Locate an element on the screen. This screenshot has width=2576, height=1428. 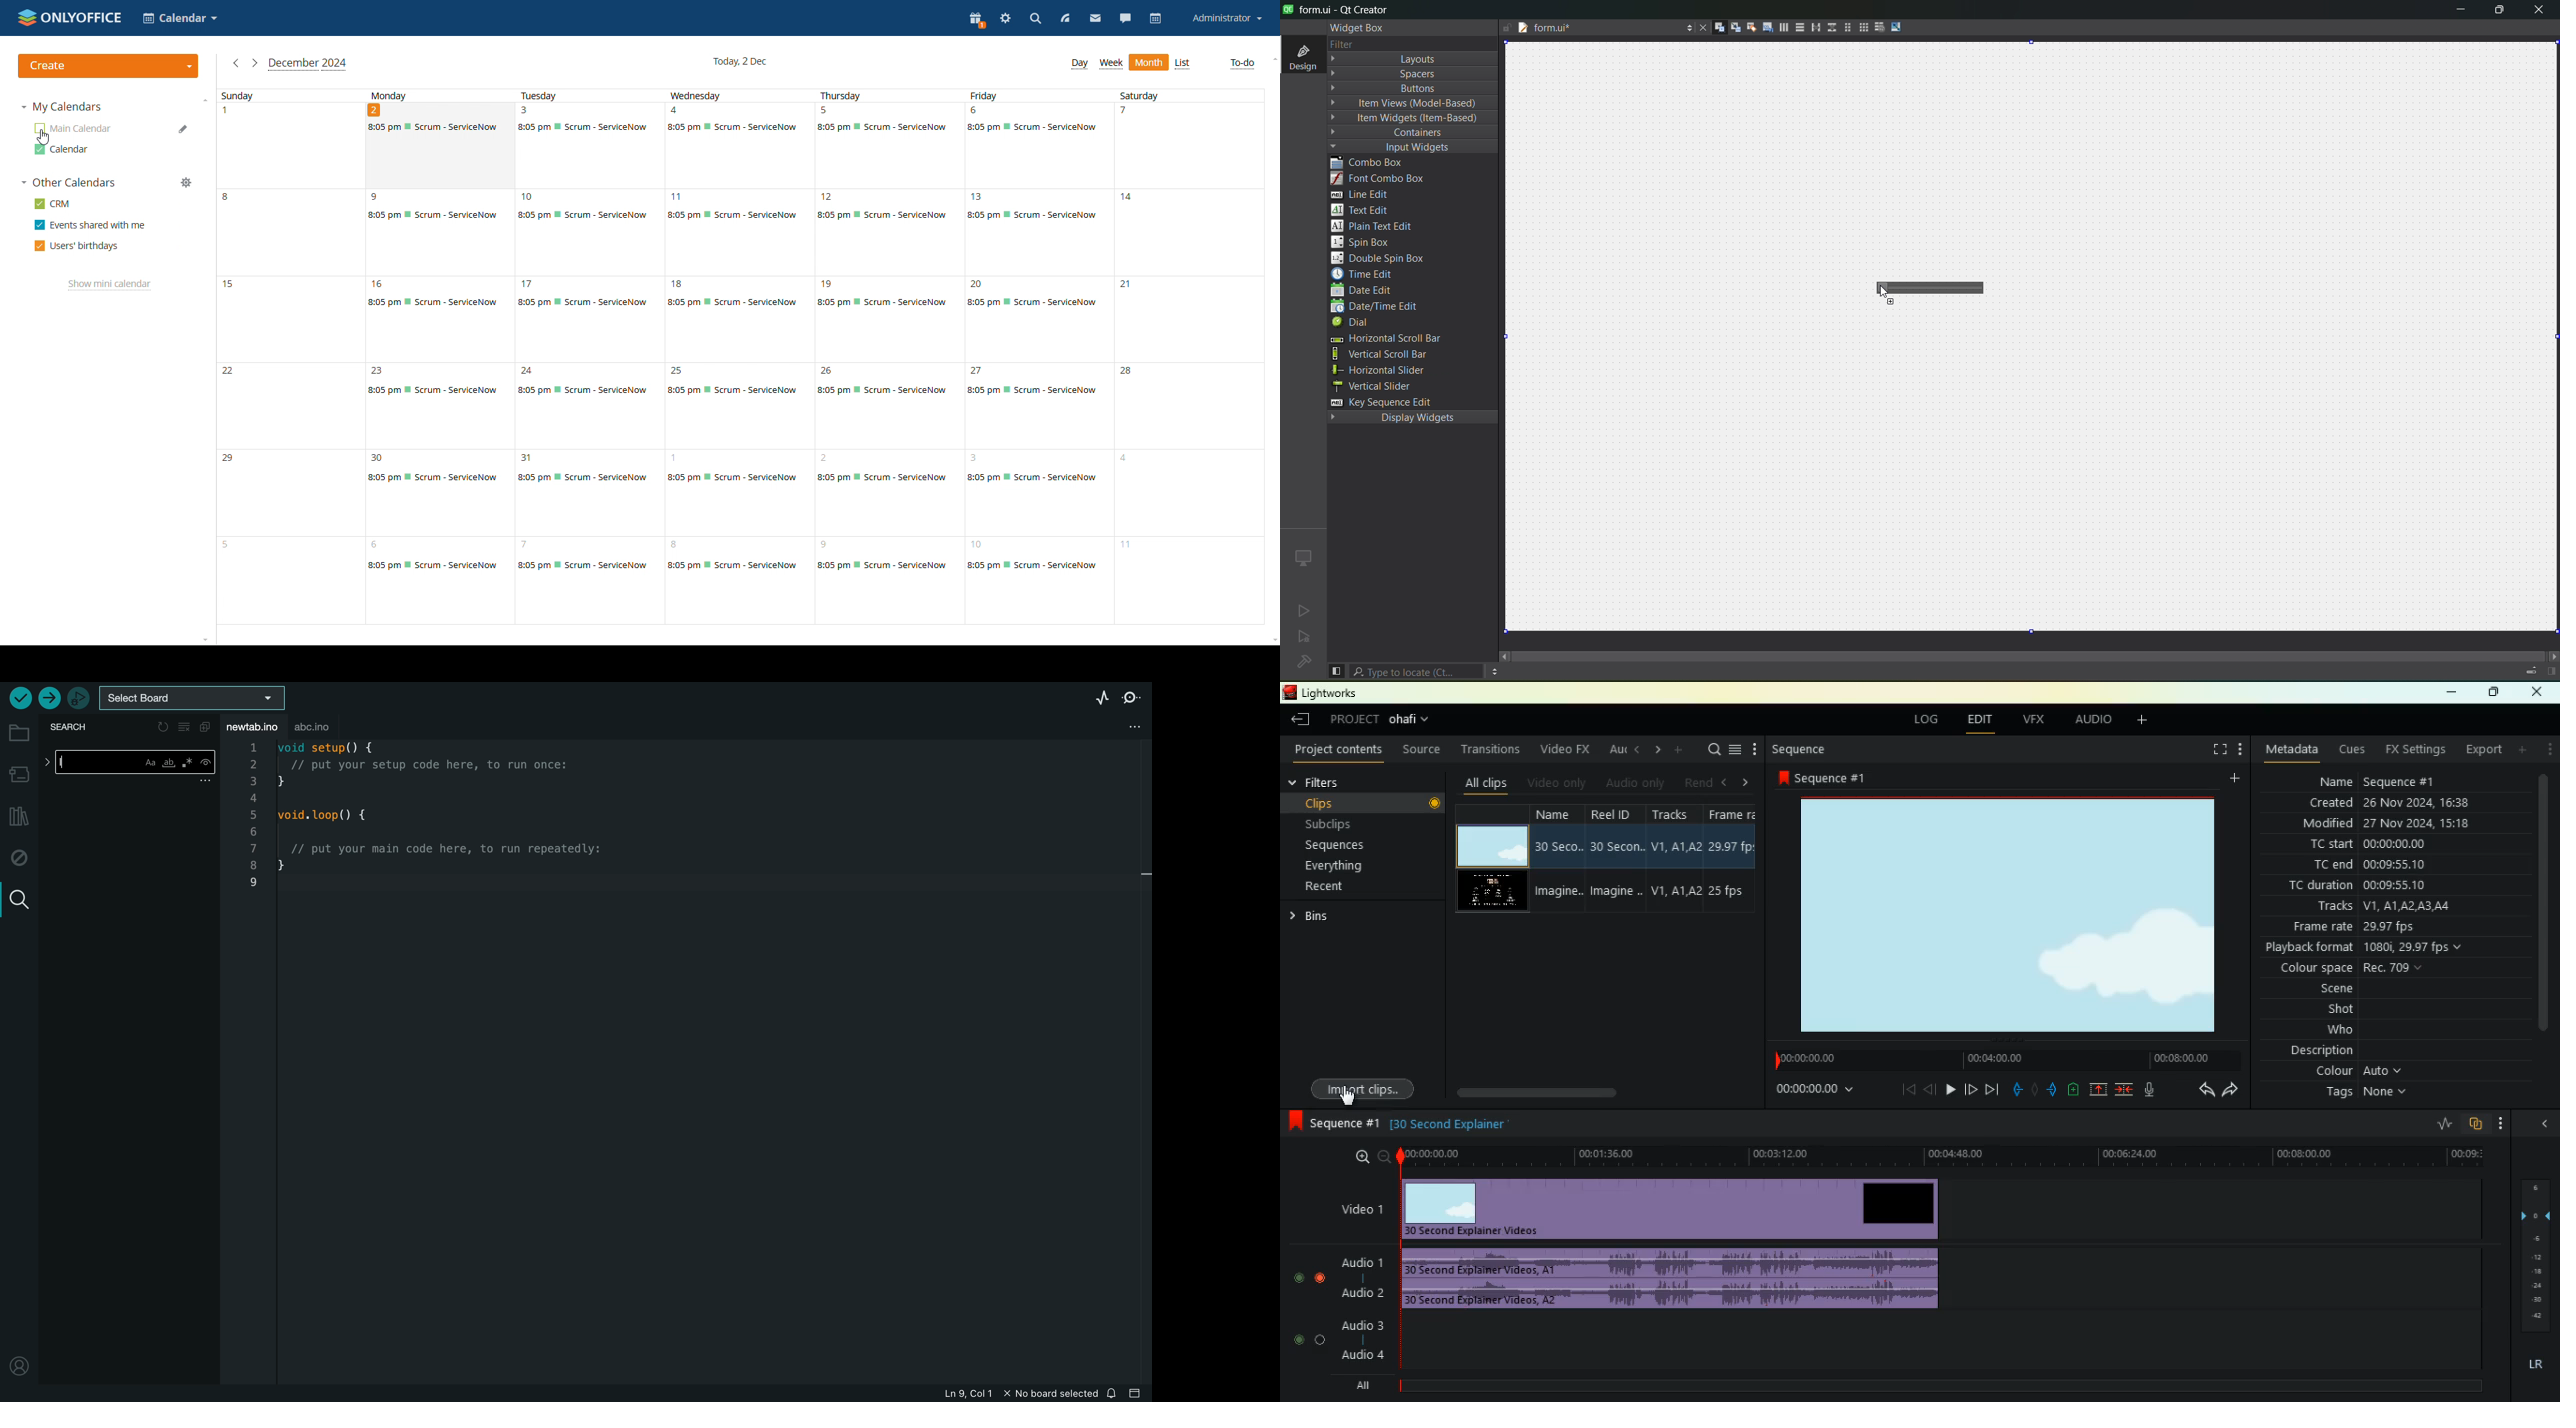
time is located at coordinates (1944, 1156).